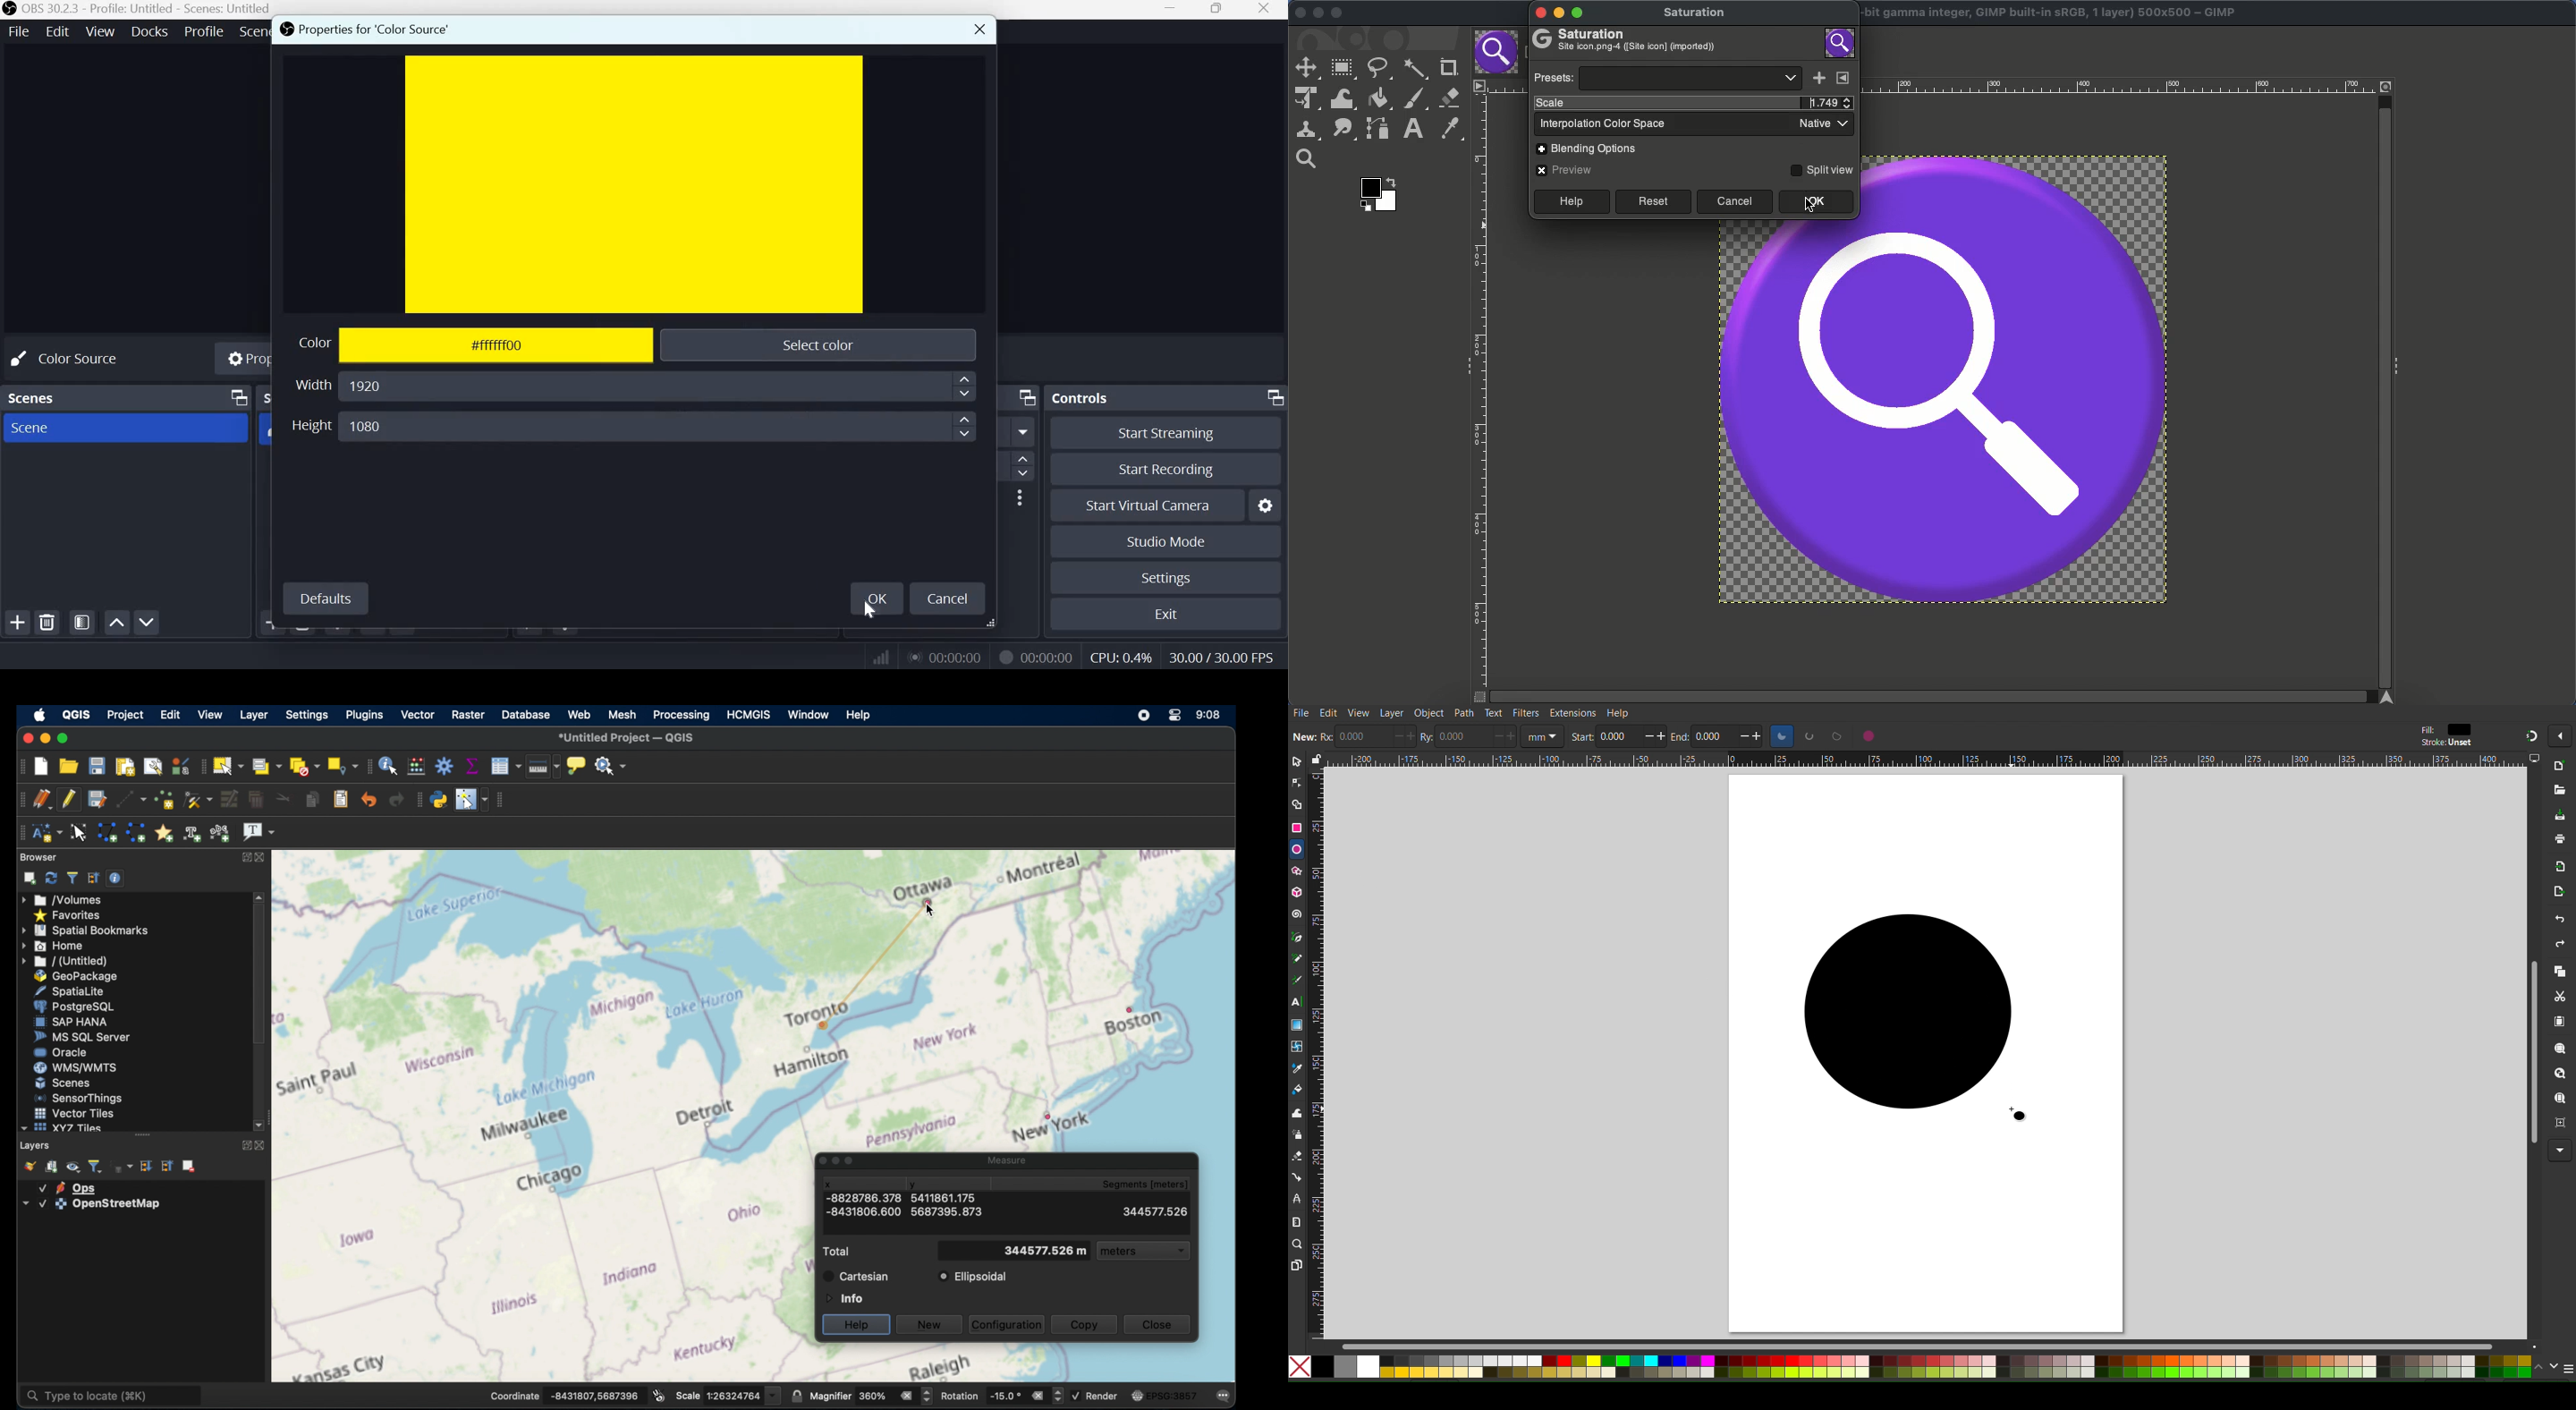  What do you see at coordinates (37, 1145) in the screenshot?
I see `layers` at bounding box center [37, 1145].